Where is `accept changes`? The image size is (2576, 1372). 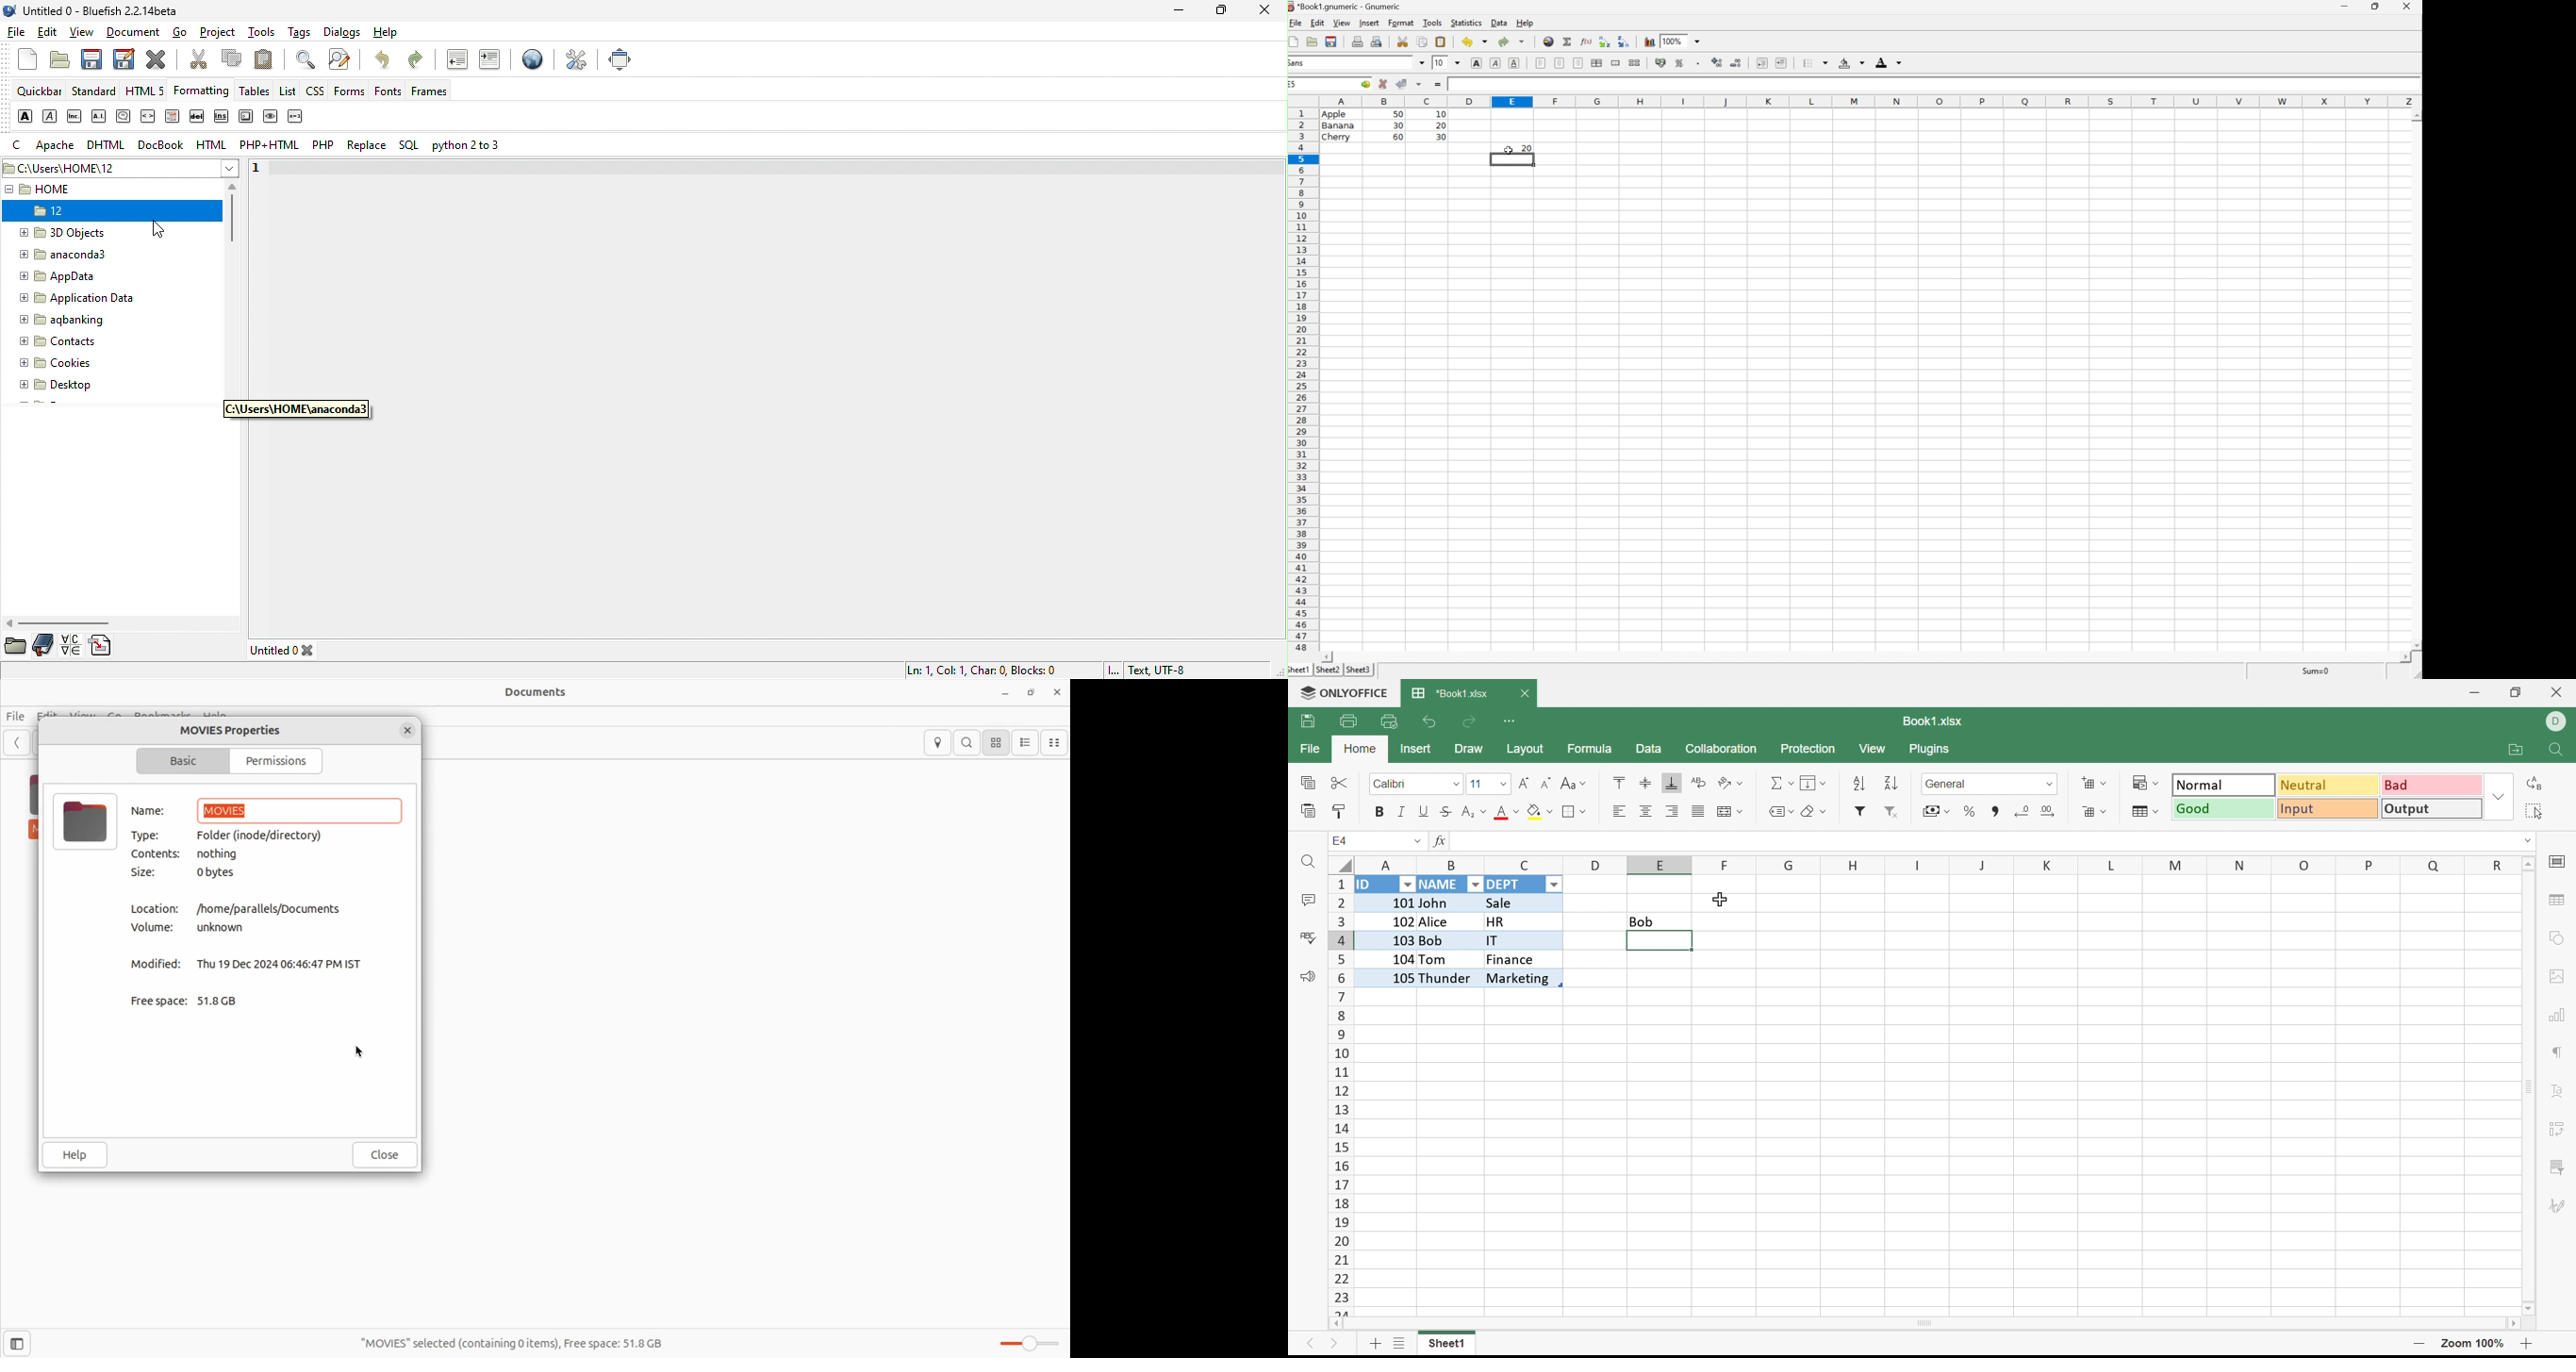 accept changes is located at coordinates (1403, 84).